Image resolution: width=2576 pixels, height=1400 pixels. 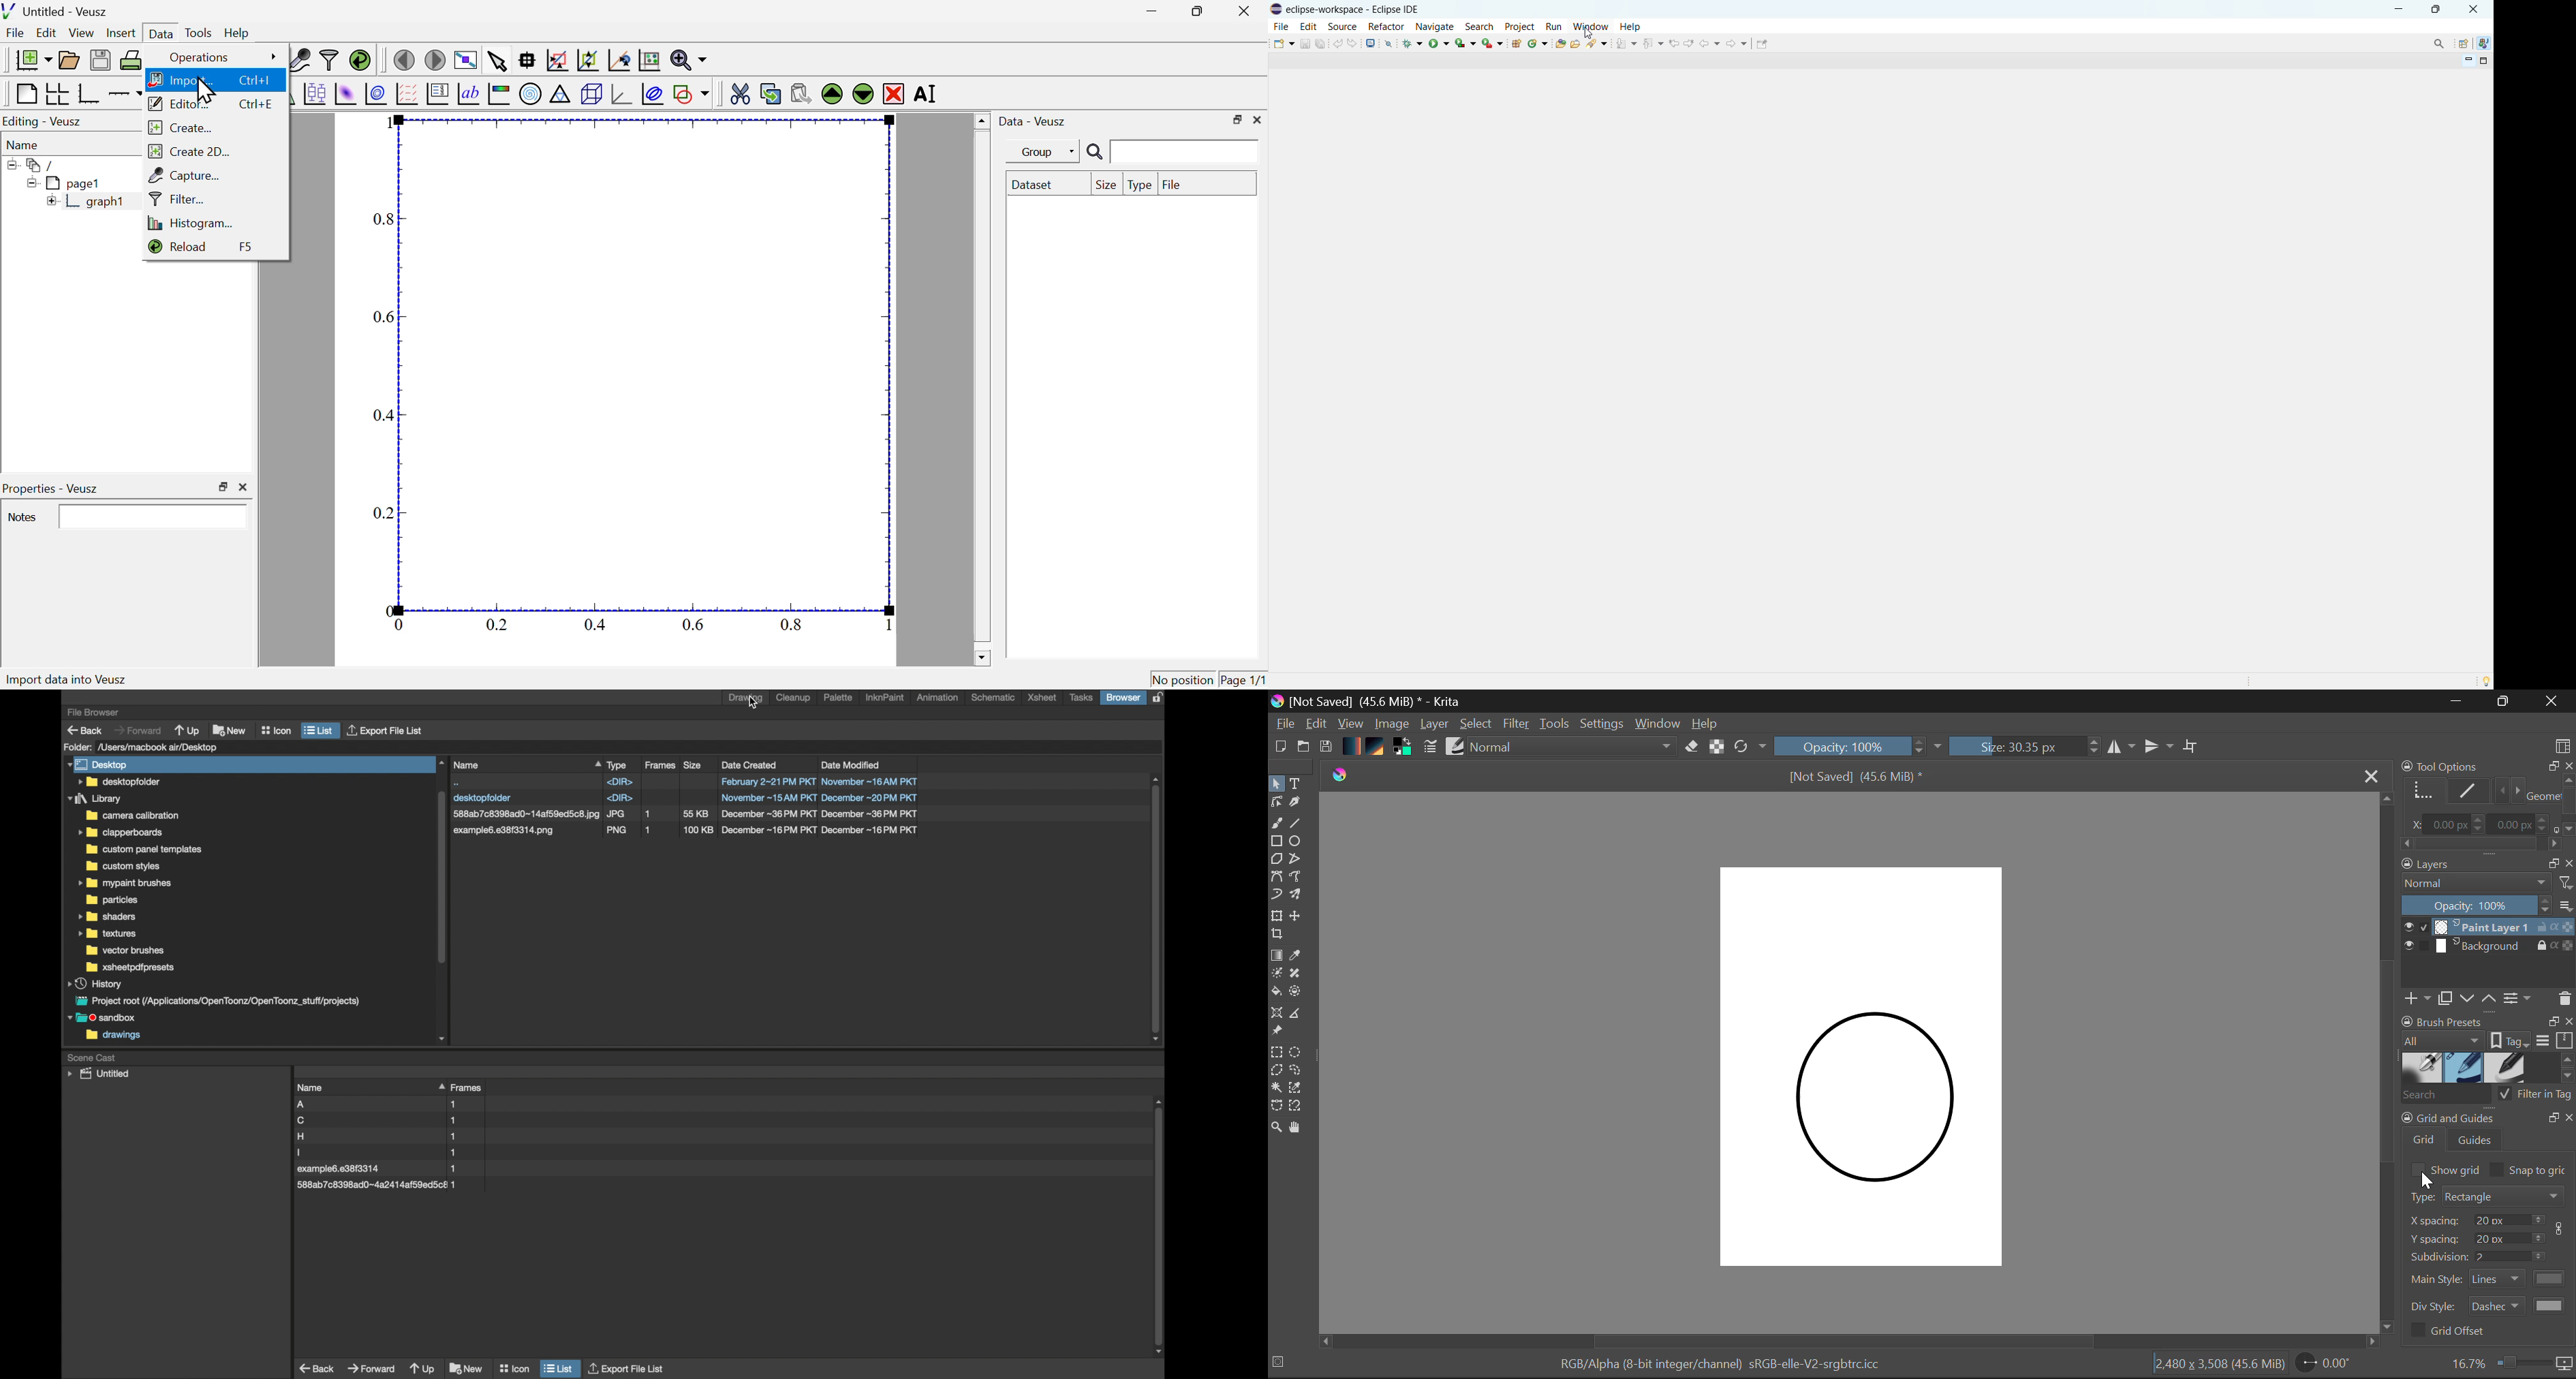 I want to click on folder, so click(x=123, y=884).